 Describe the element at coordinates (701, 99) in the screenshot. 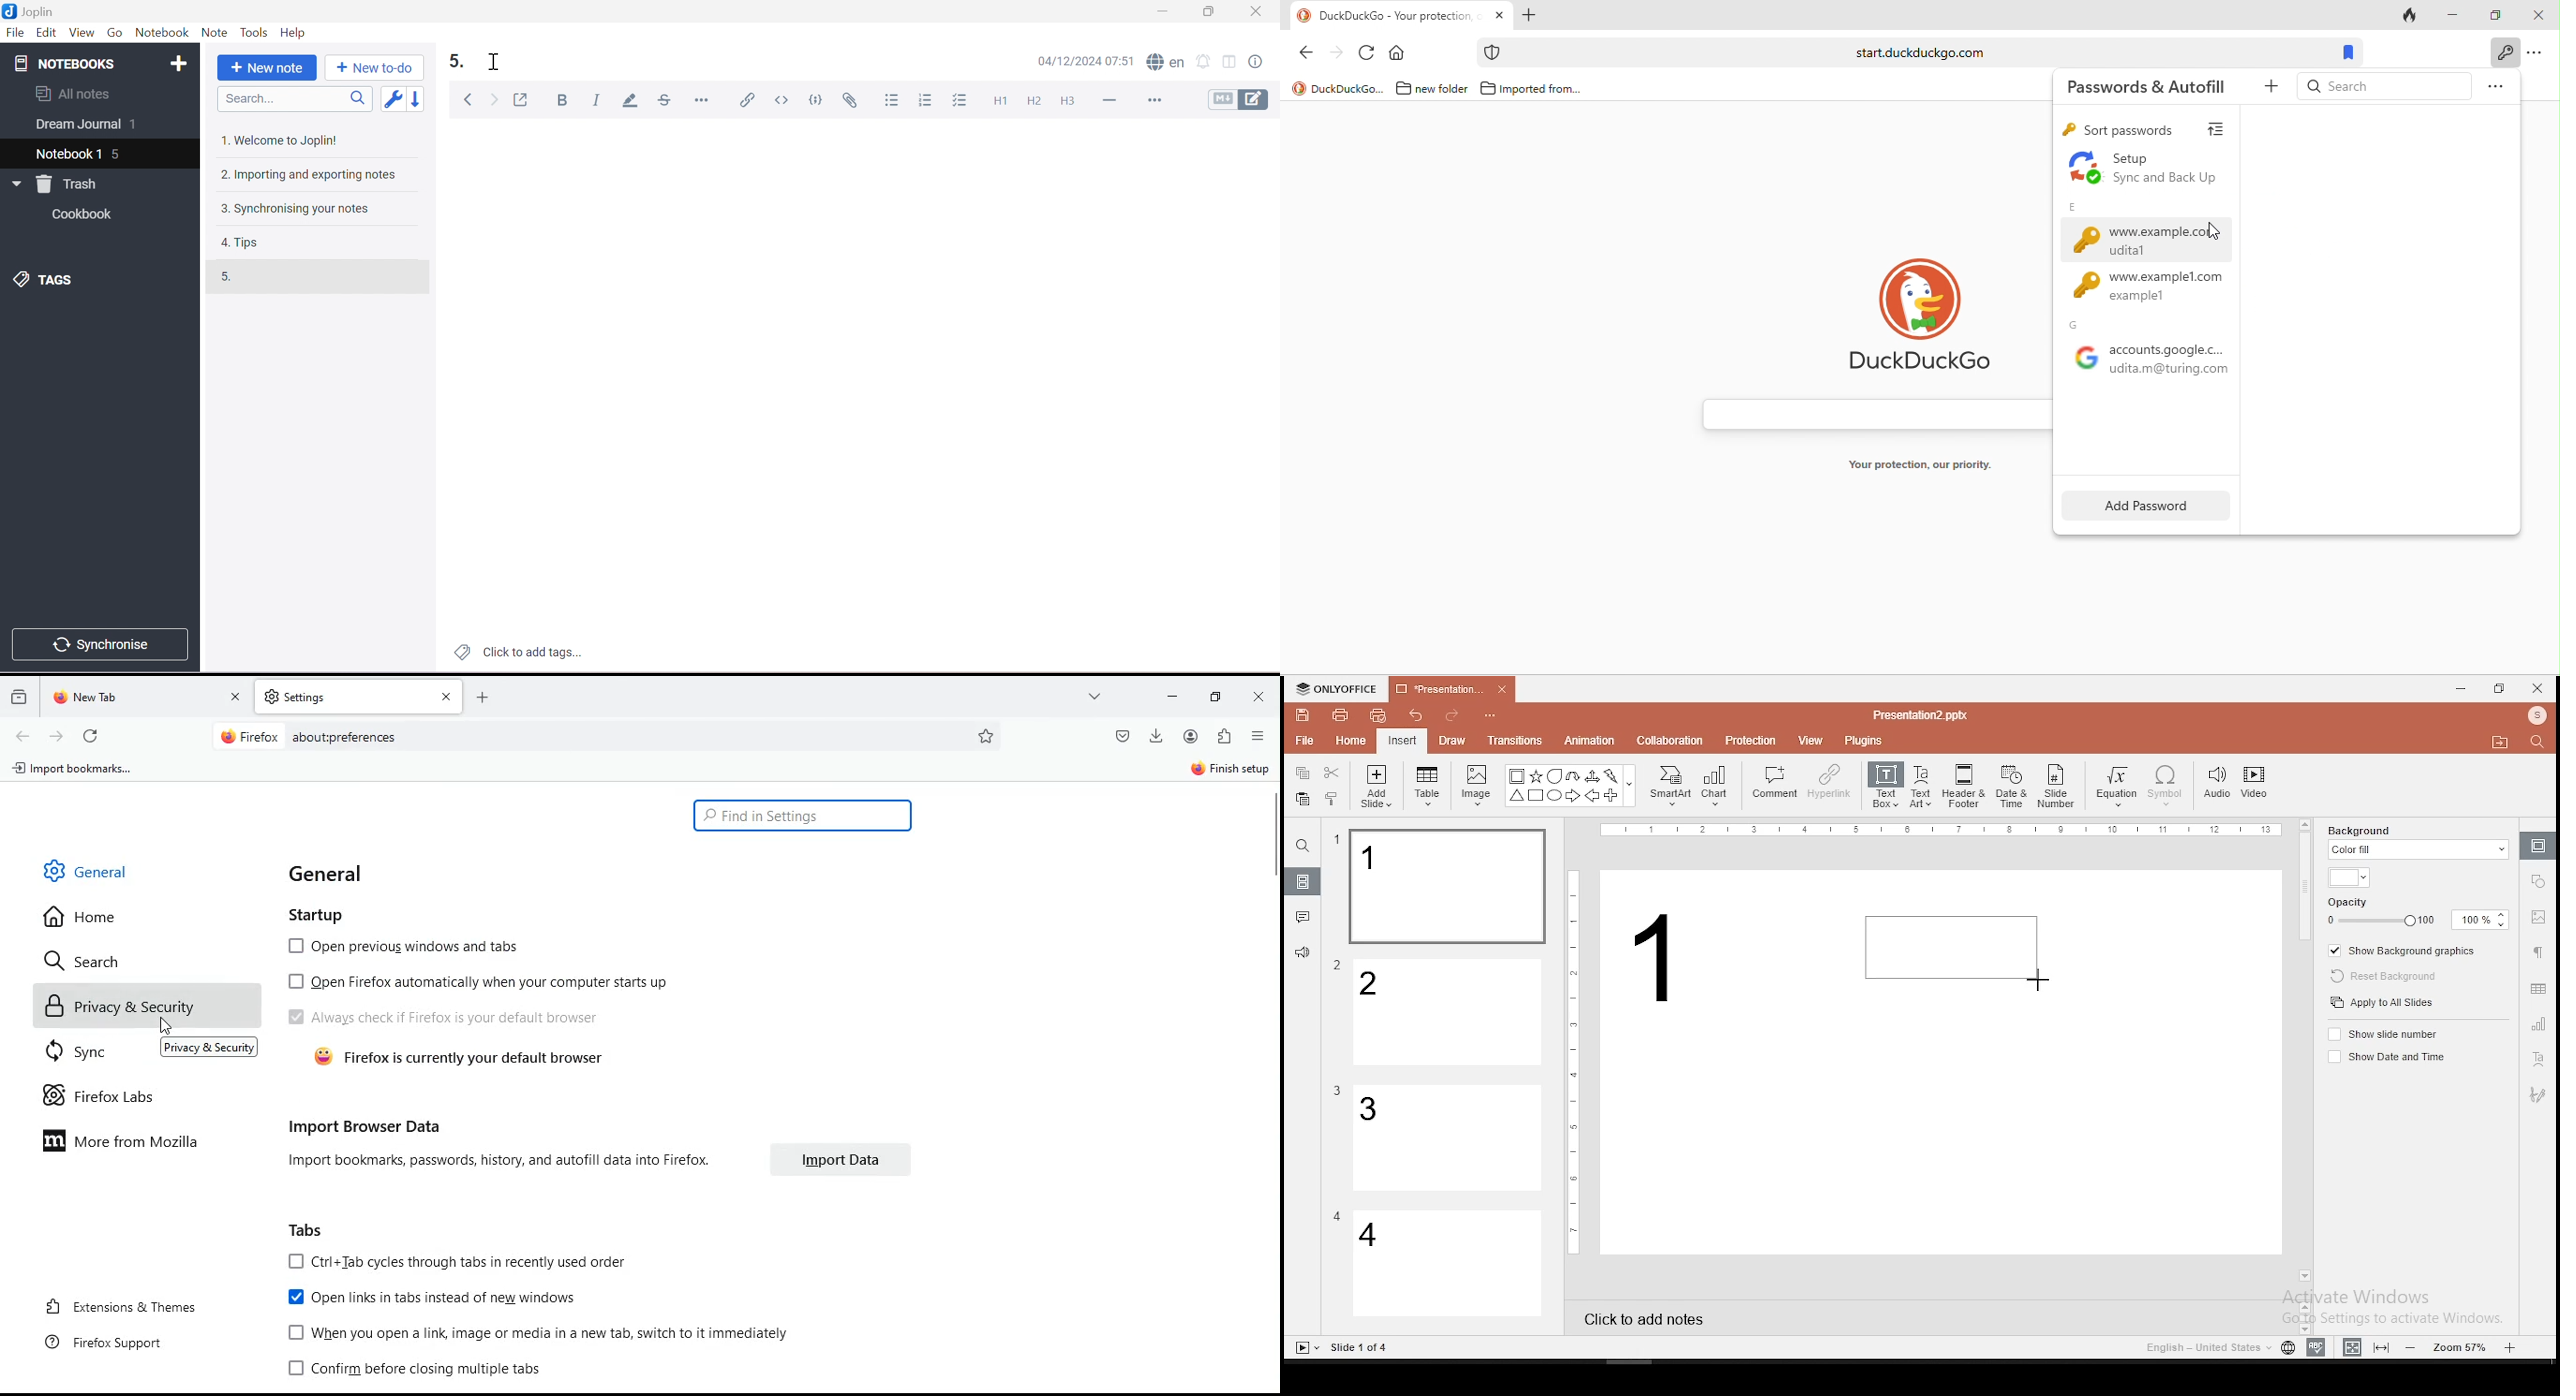

I see `Horizontal rule` at that location.